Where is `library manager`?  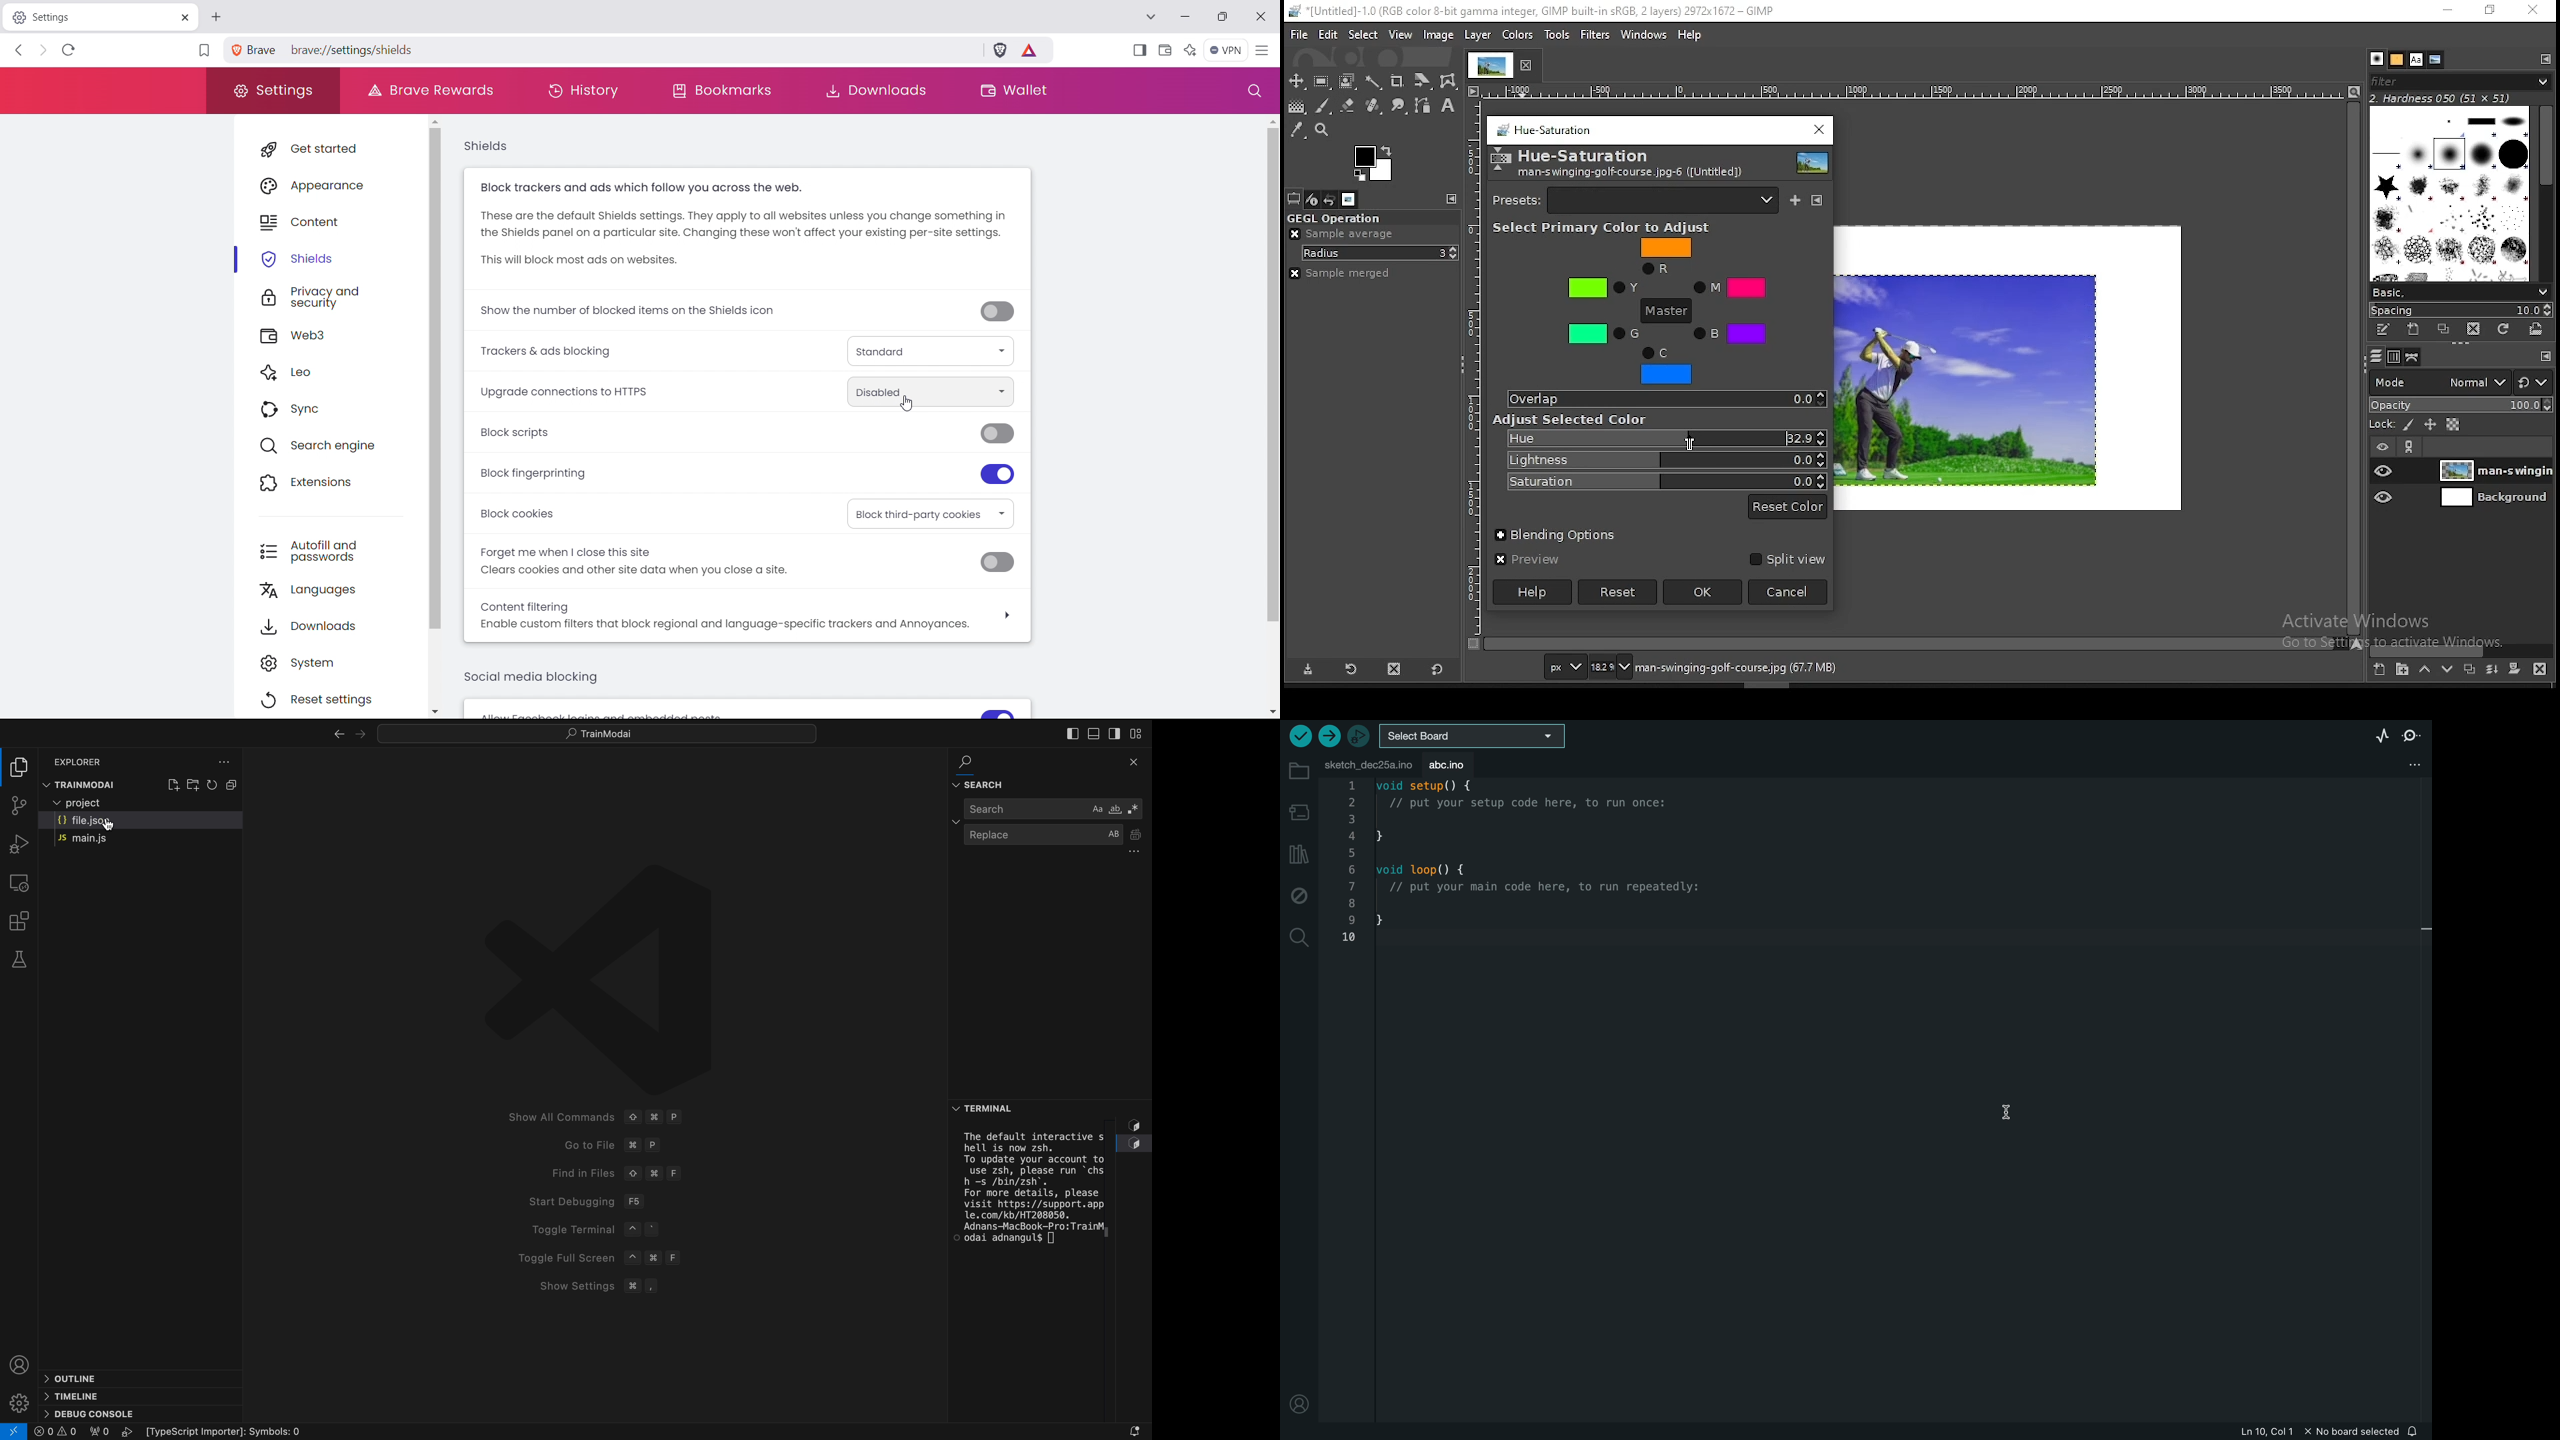 library manager is located at coordinates (1297, 854).